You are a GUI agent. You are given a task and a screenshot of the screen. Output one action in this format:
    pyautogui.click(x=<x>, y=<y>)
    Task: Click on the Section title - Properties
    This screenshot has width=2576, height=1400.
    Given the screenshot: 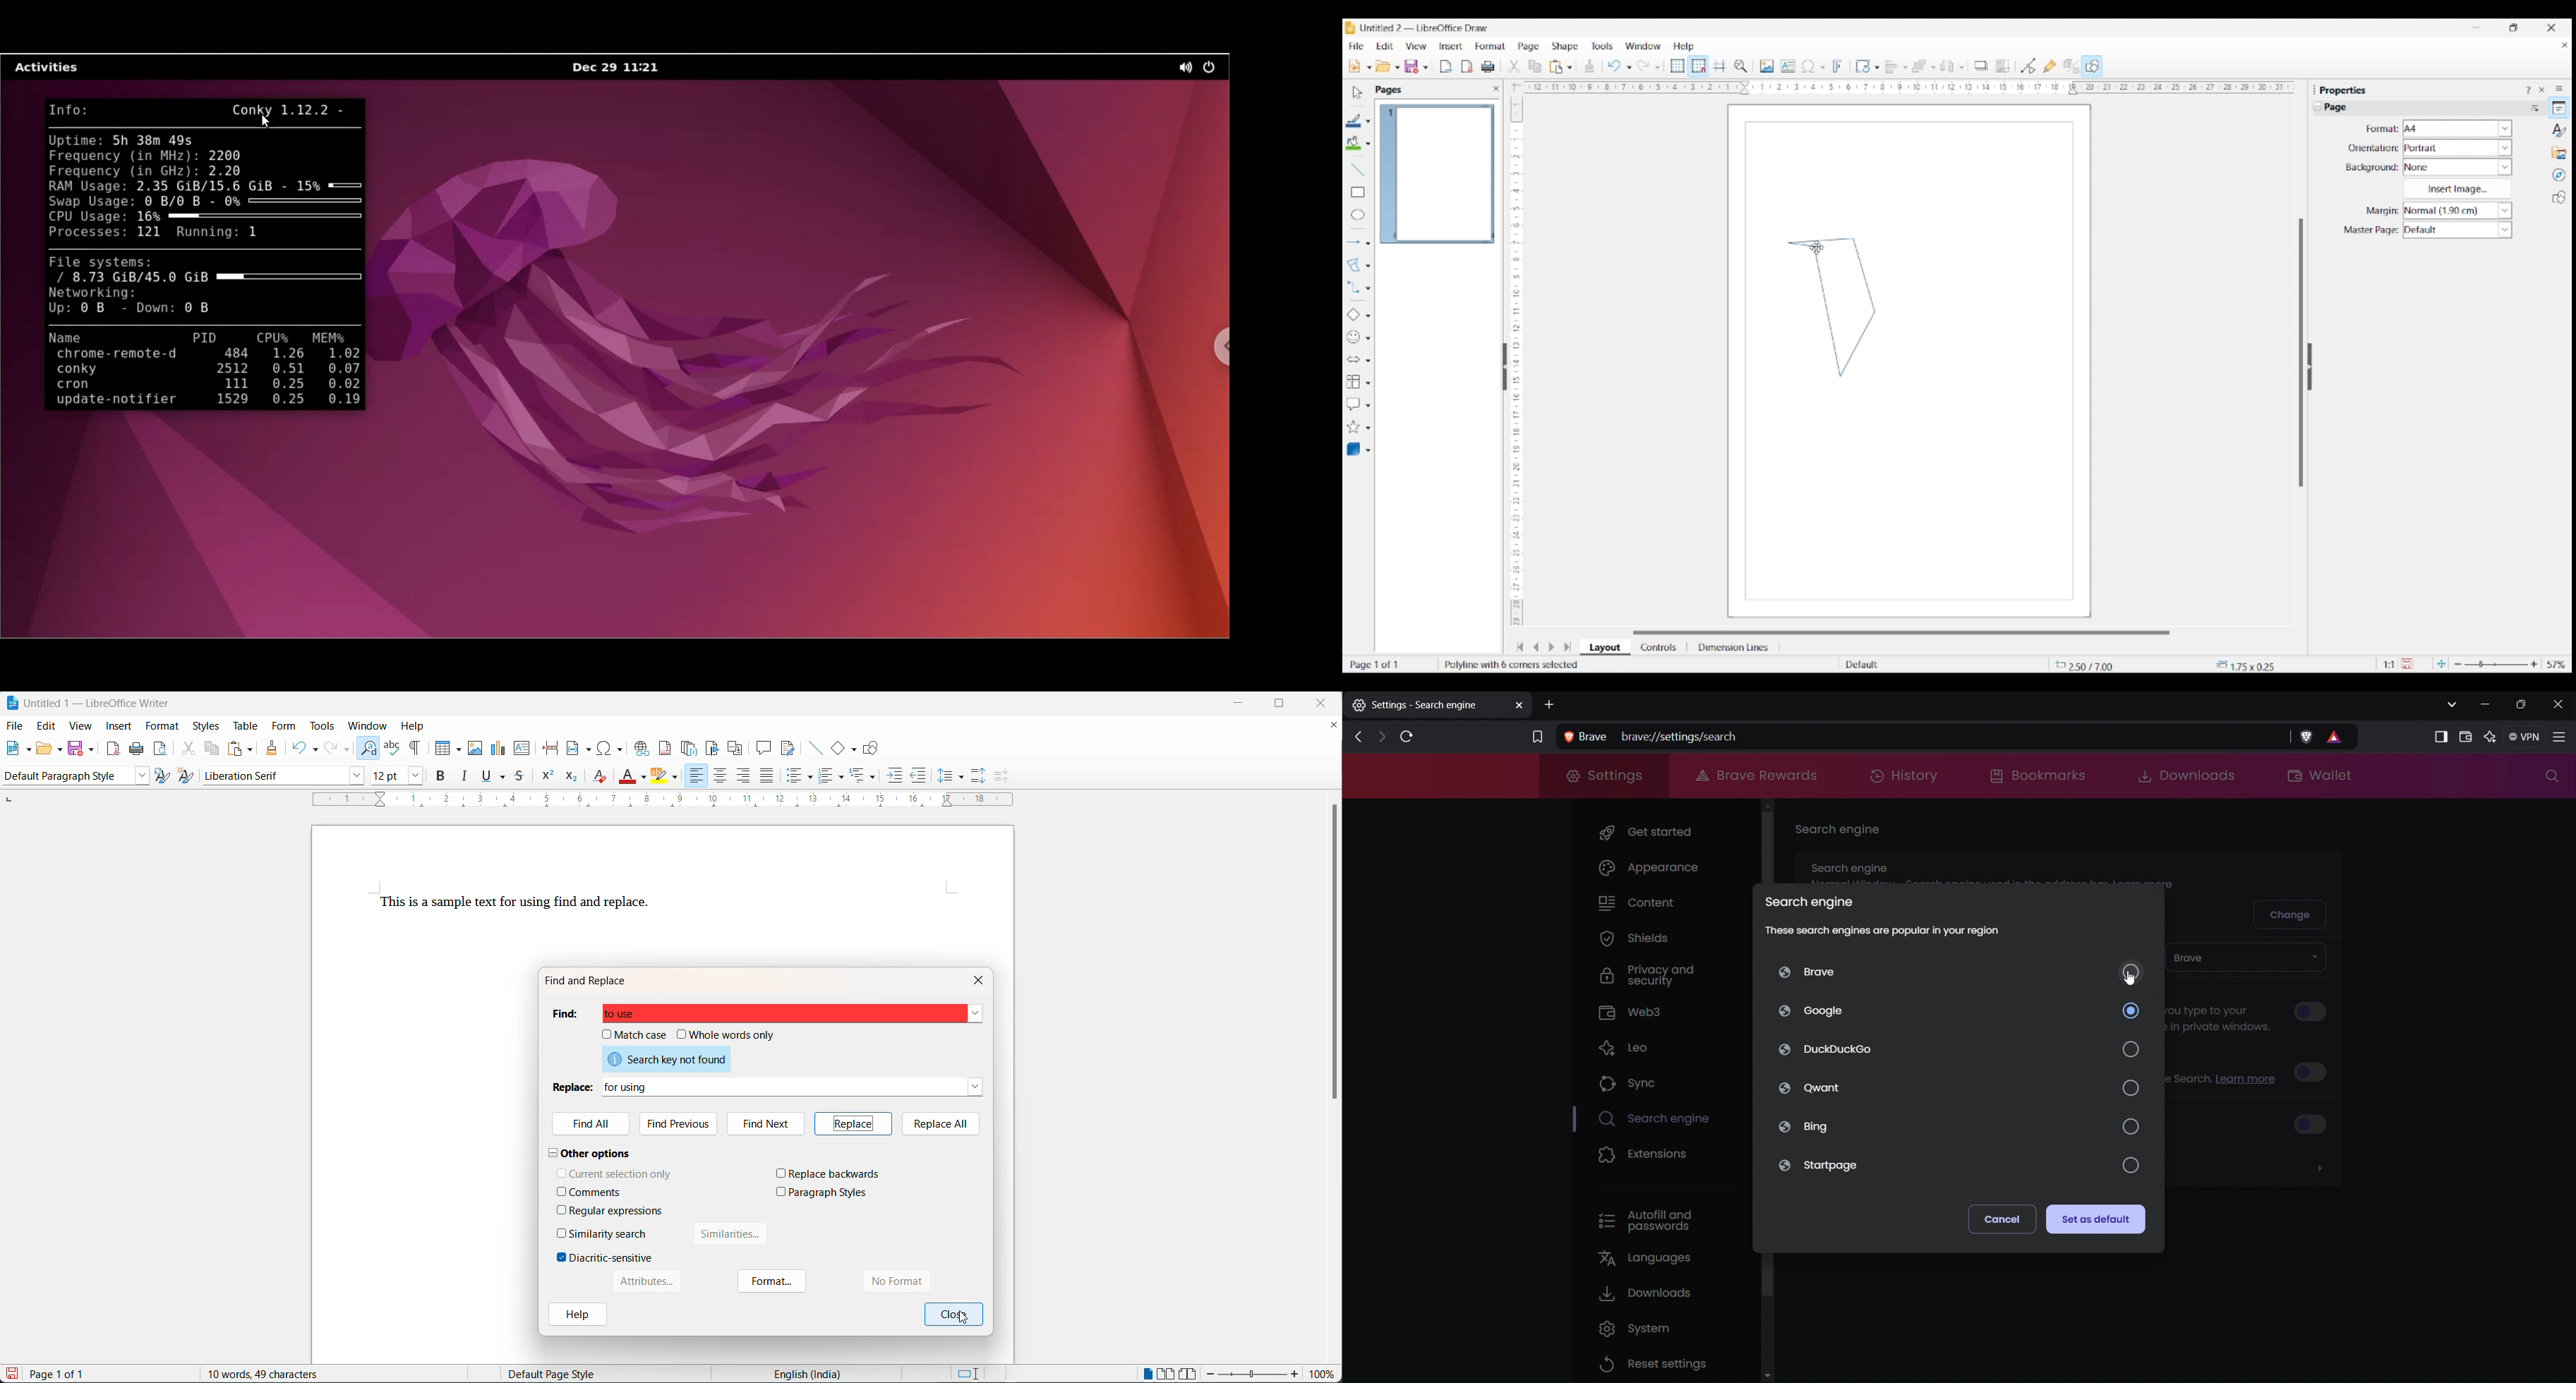 What is the action you would take?
    pyautogui.click(x=2345, y=90)
    